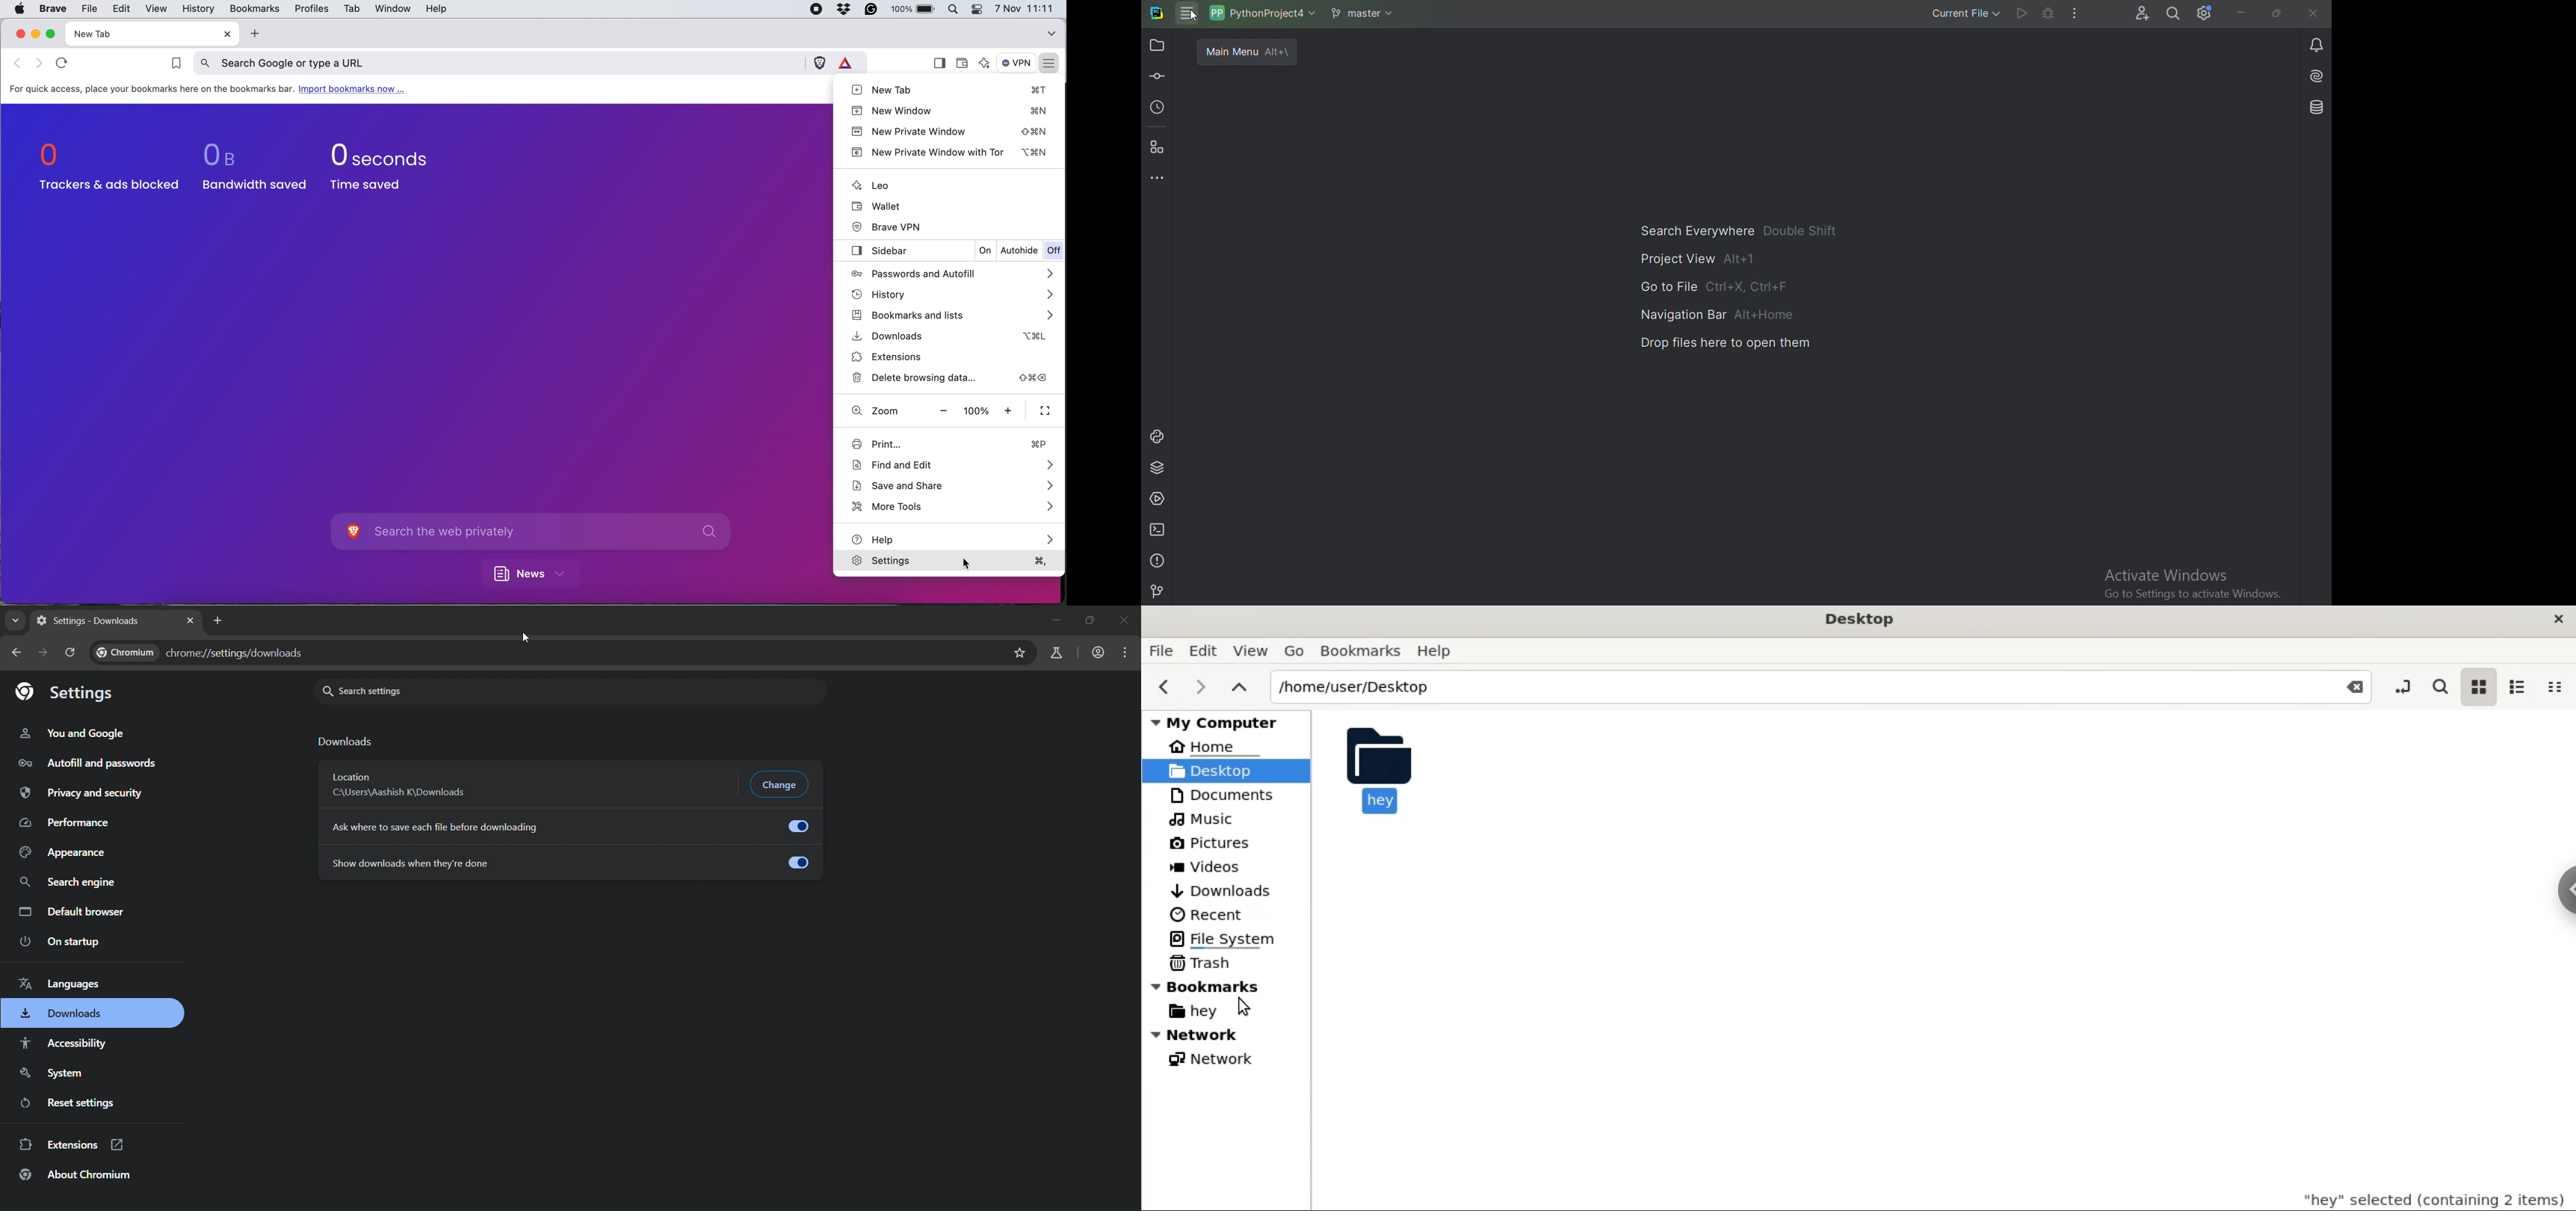 Image resolution: width=2576 pixels, height=1232 pixels. What do you see at coordinates (781, 784) in the screenshot?
I see `change` at bounding box center [781, 784].